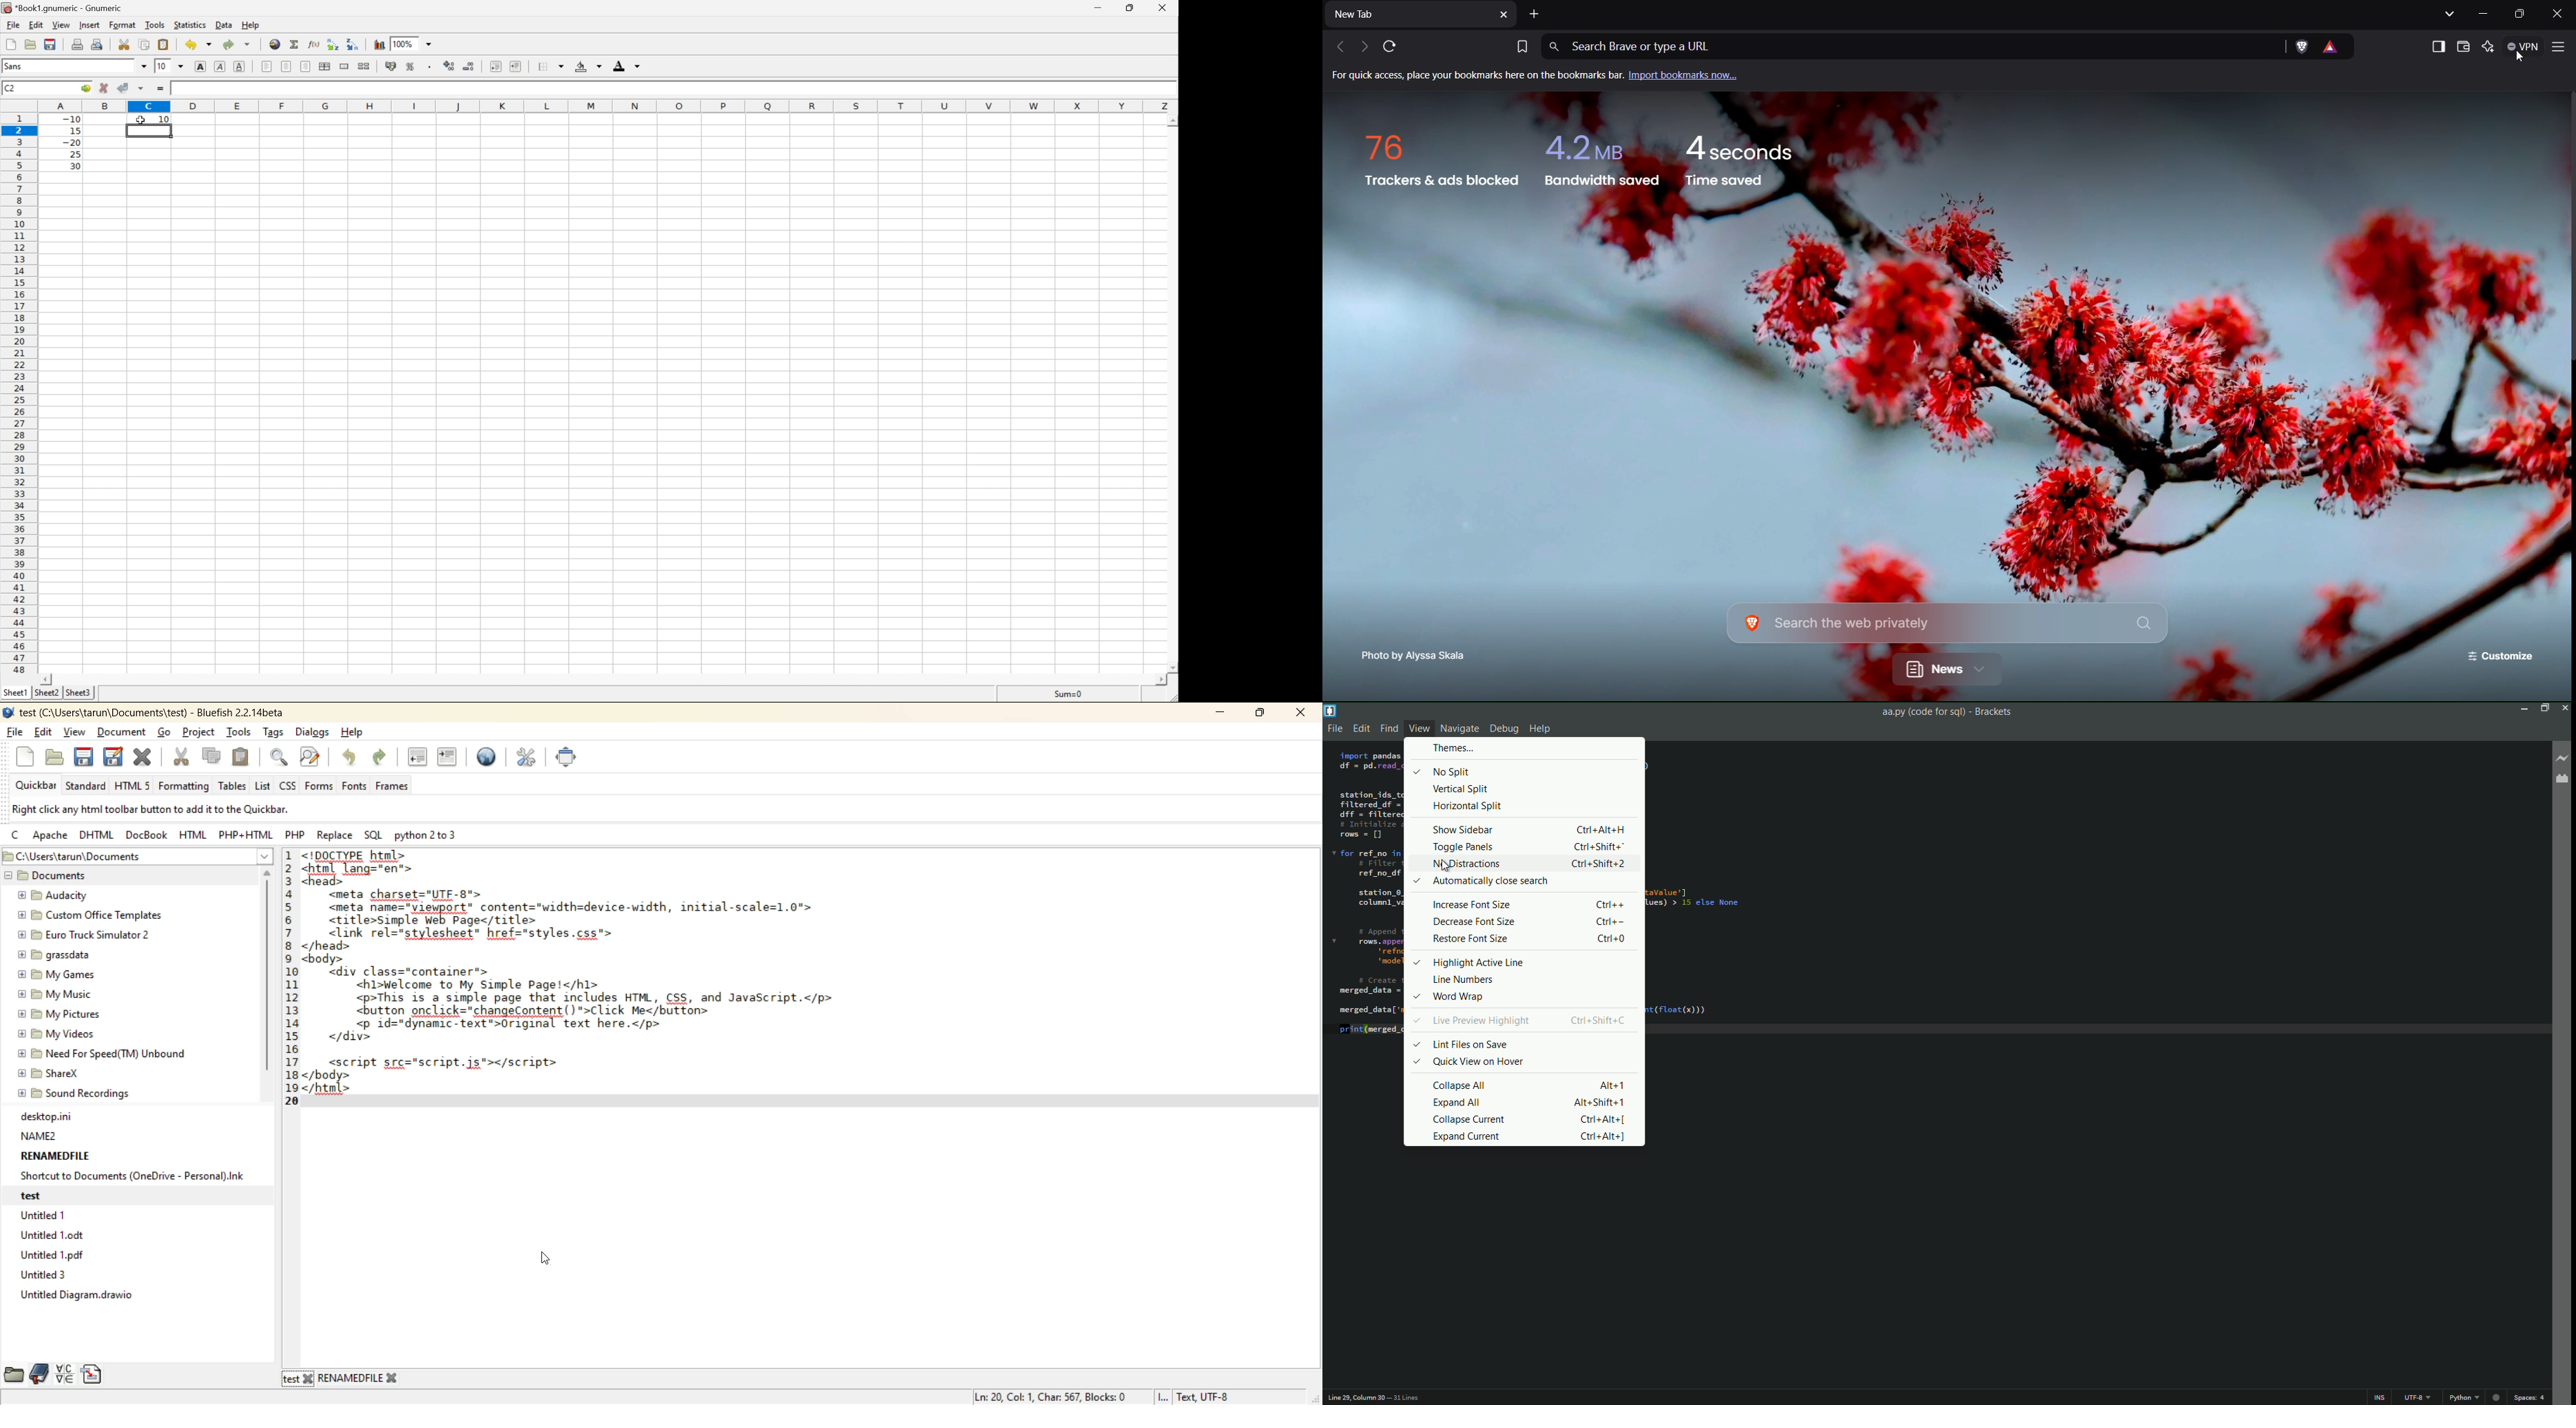  I want to click on Borders, so click(541, 66).